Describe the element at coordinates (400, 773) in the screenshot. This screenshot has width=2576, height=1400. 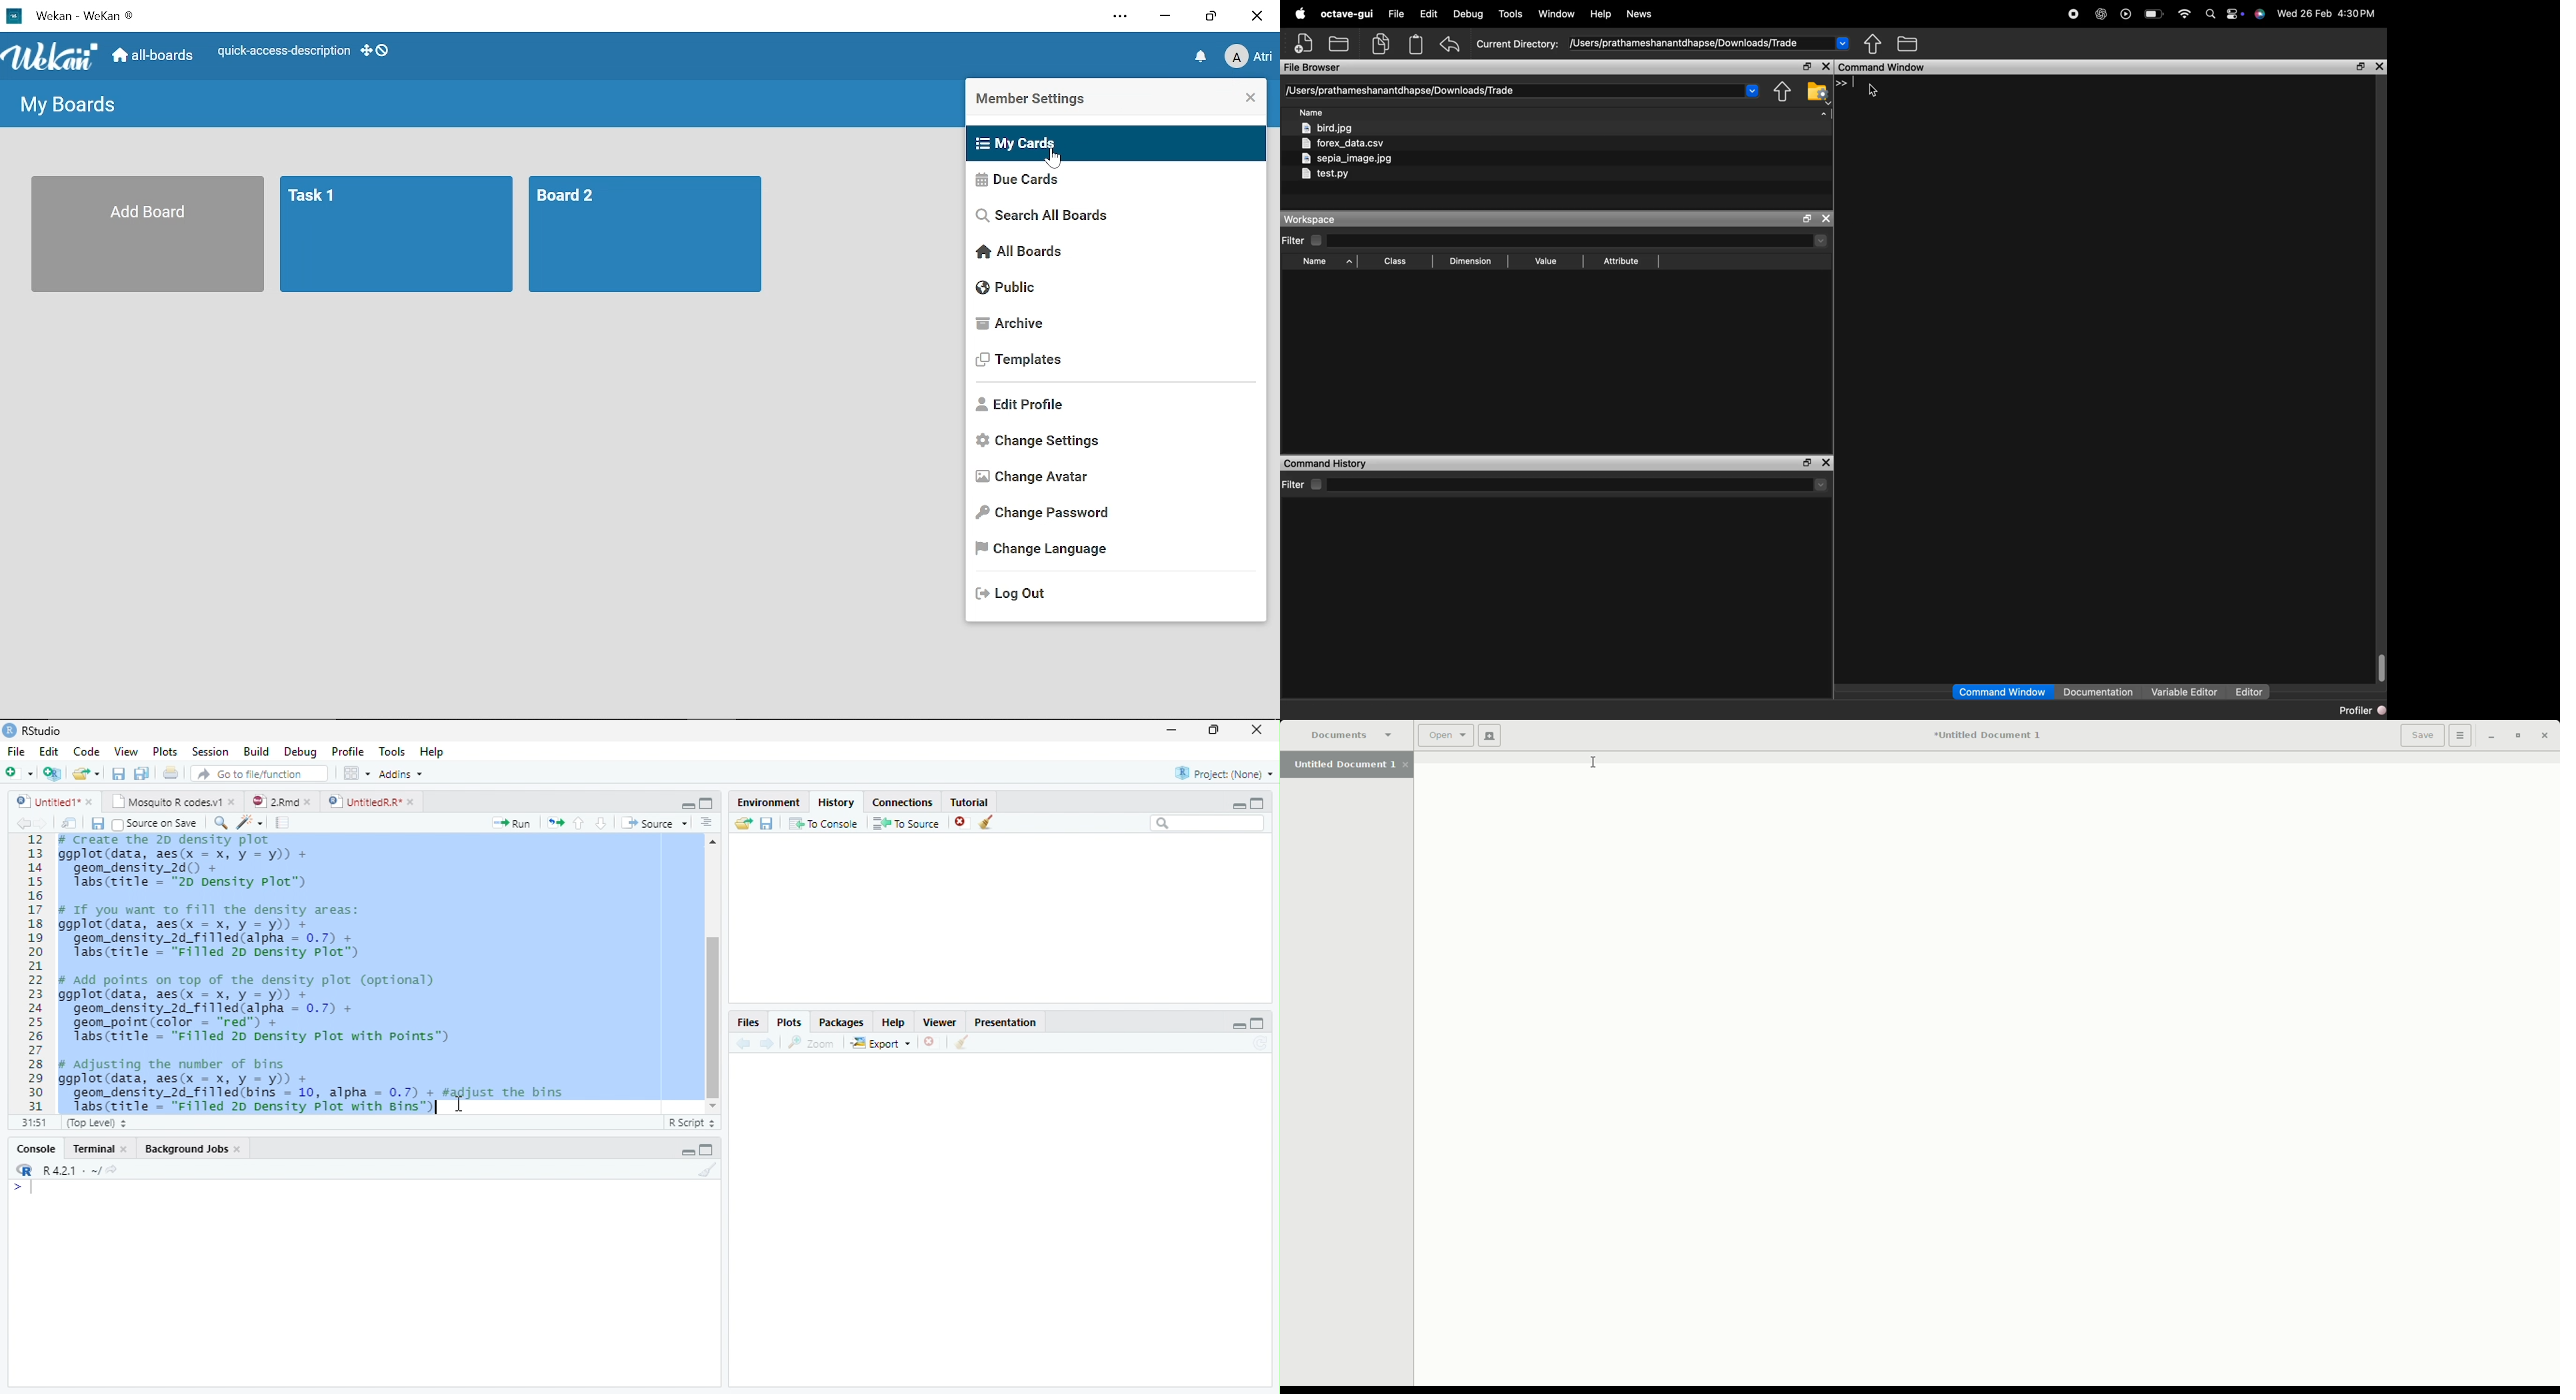
I see `Addins` at that location.